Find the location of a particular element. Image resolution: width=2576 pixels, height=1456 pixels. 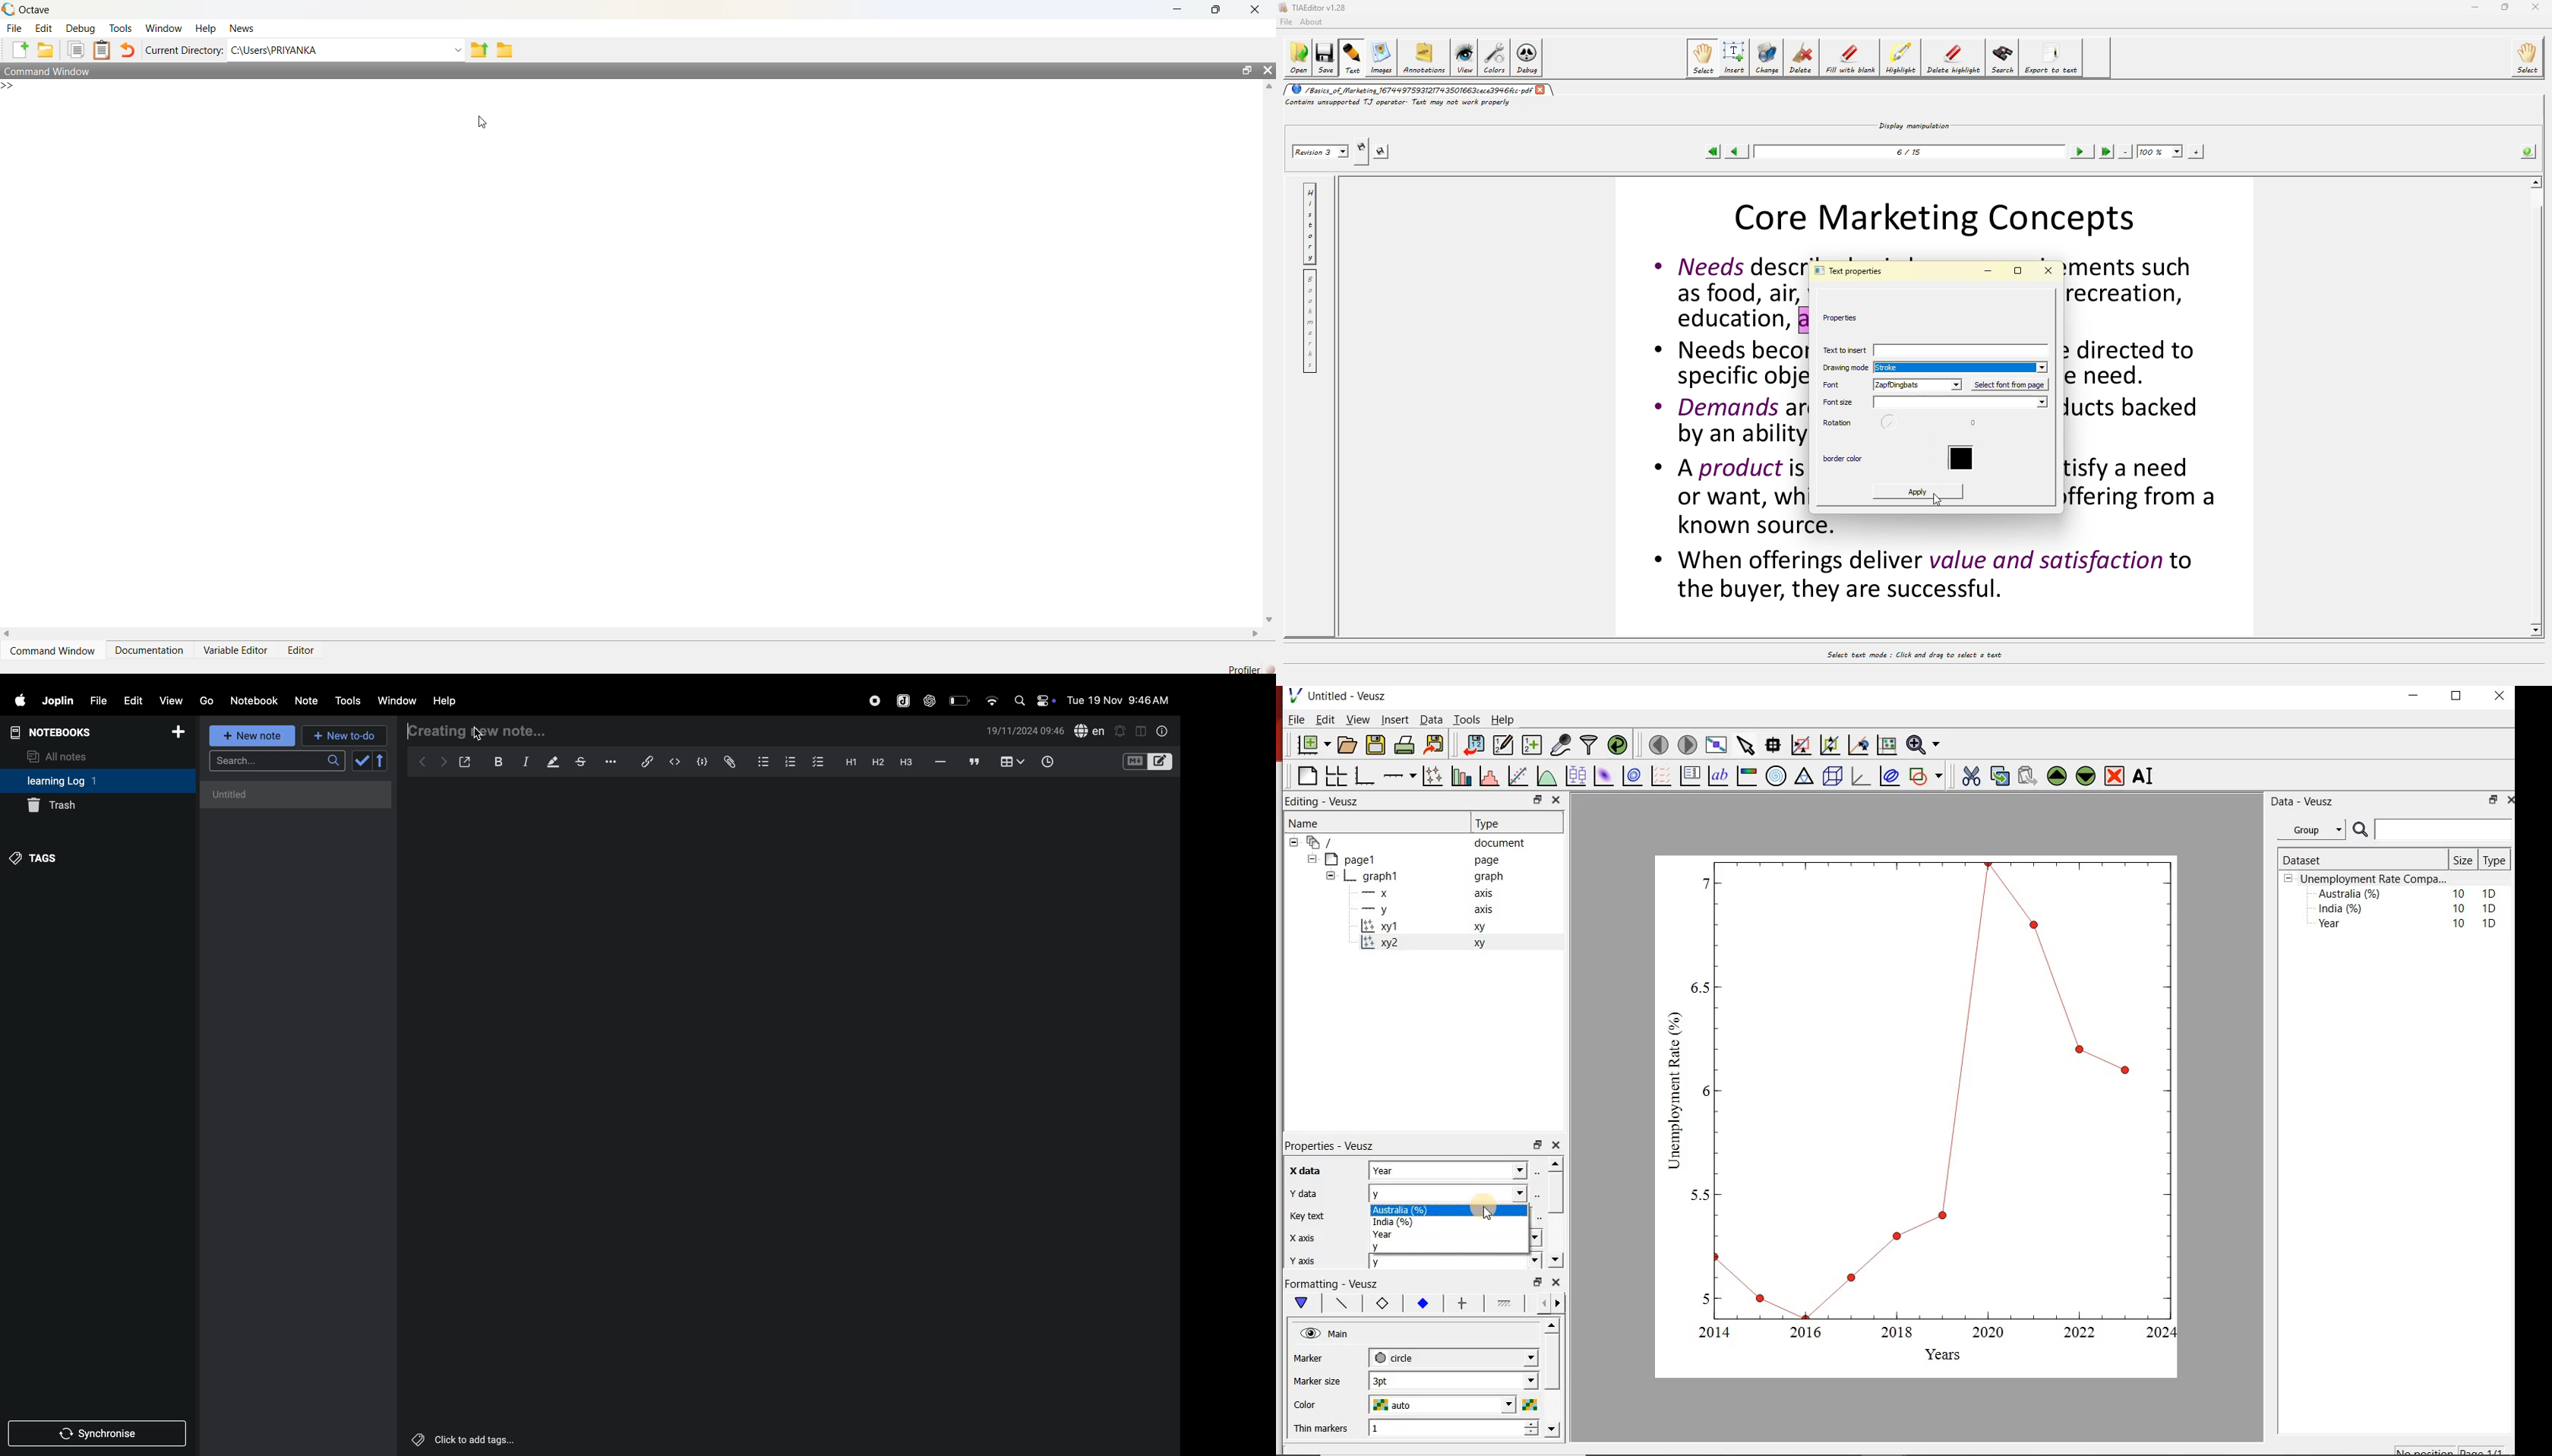

close is located at coordinates (2511, 799).